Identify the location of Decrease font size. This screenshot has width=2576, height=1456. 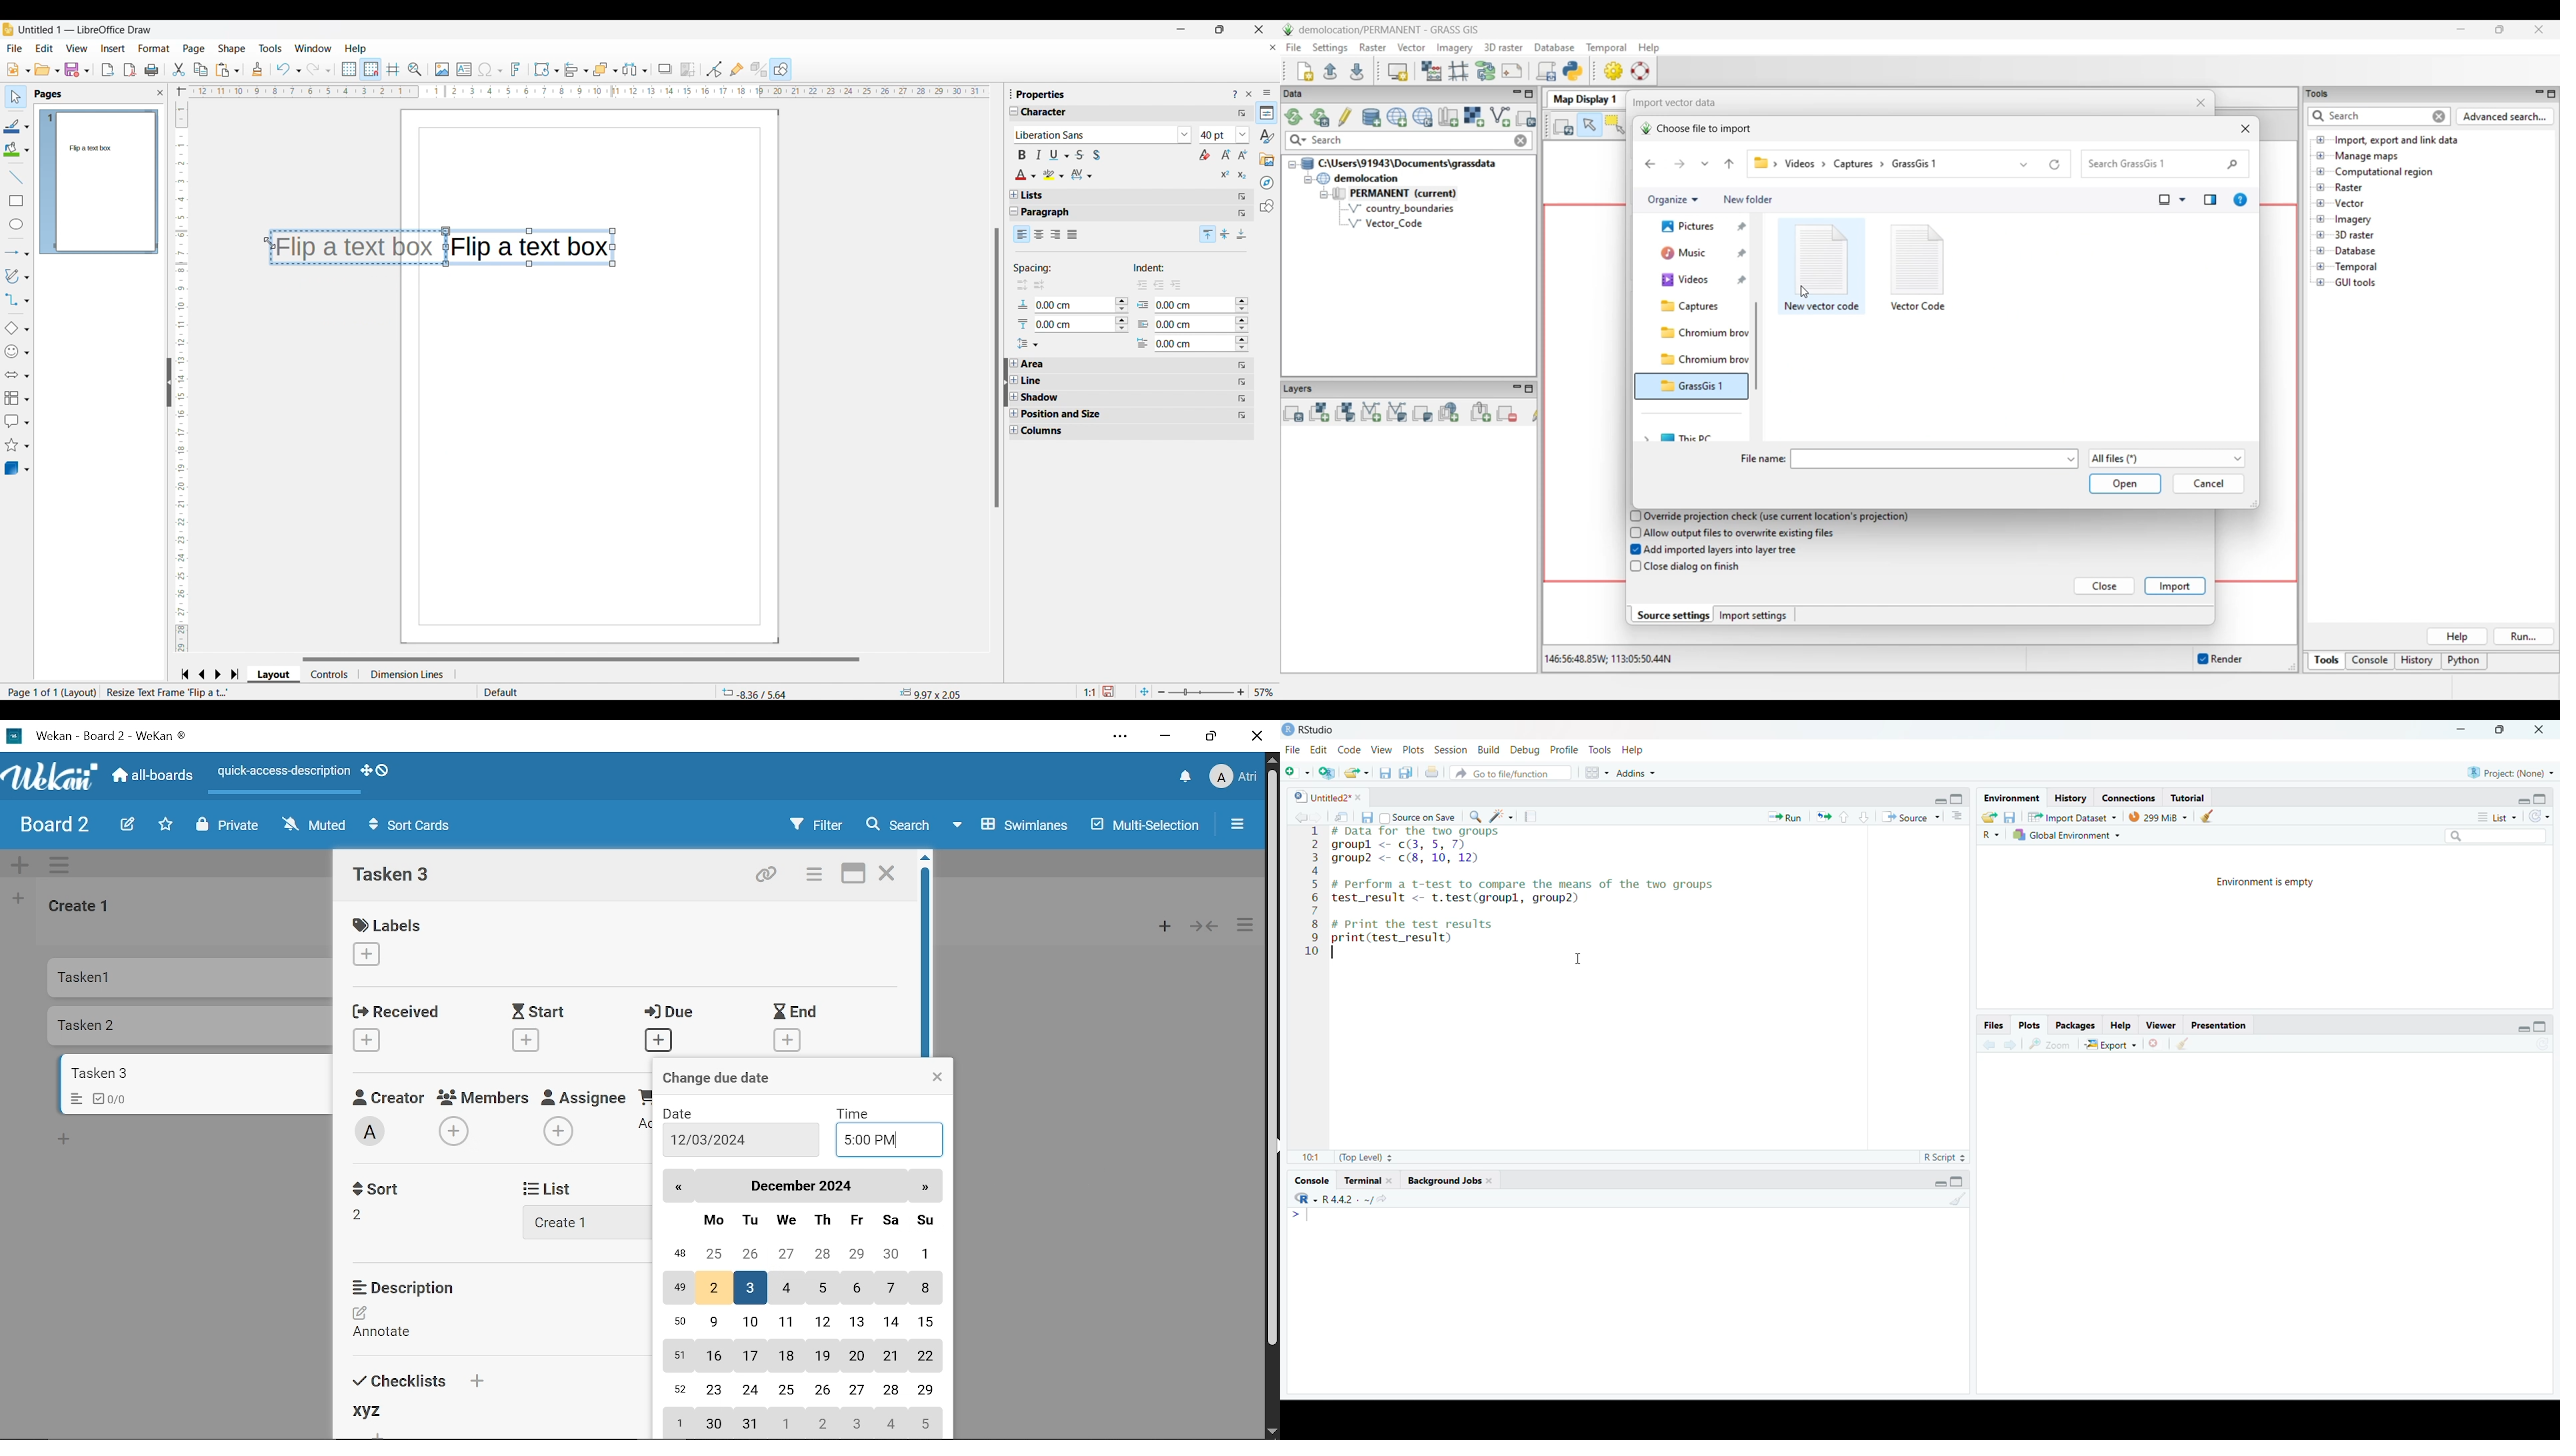
(1243, 154).